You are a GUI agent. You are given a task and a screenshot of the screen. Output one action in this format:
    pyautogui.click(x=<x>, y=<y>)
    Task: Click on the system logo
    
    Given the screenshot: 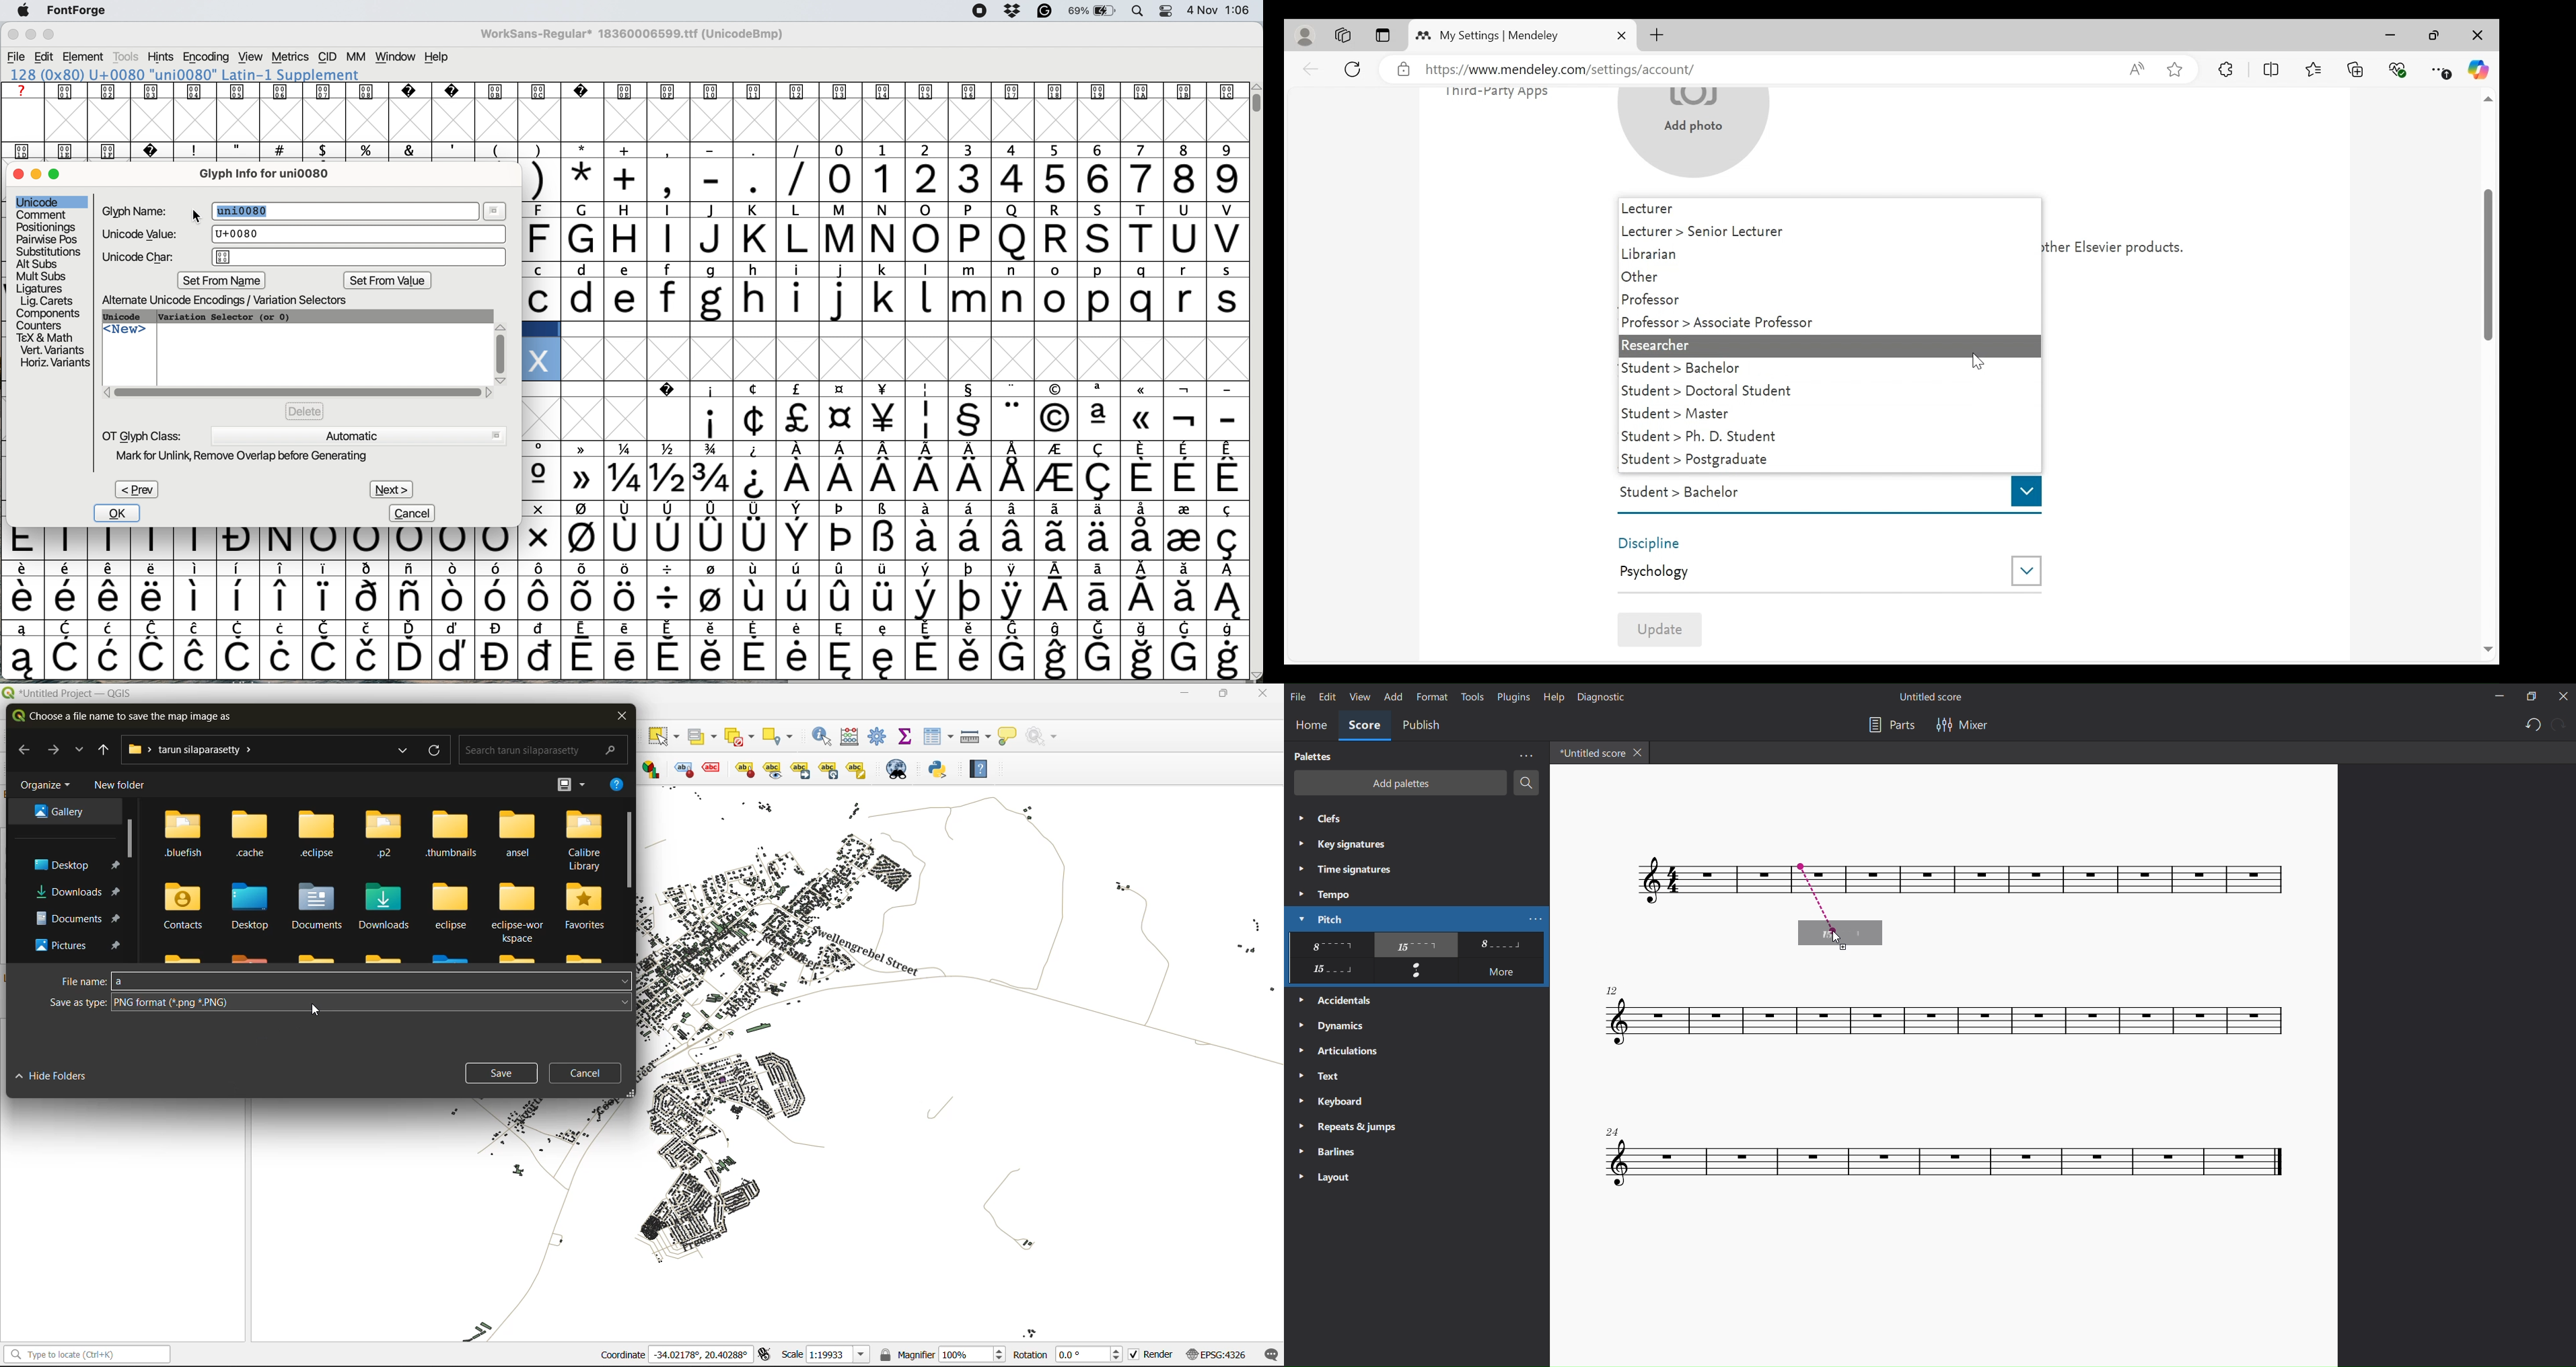 What is the action you would take?
    pyautogui.click(x=28, y=11)
    